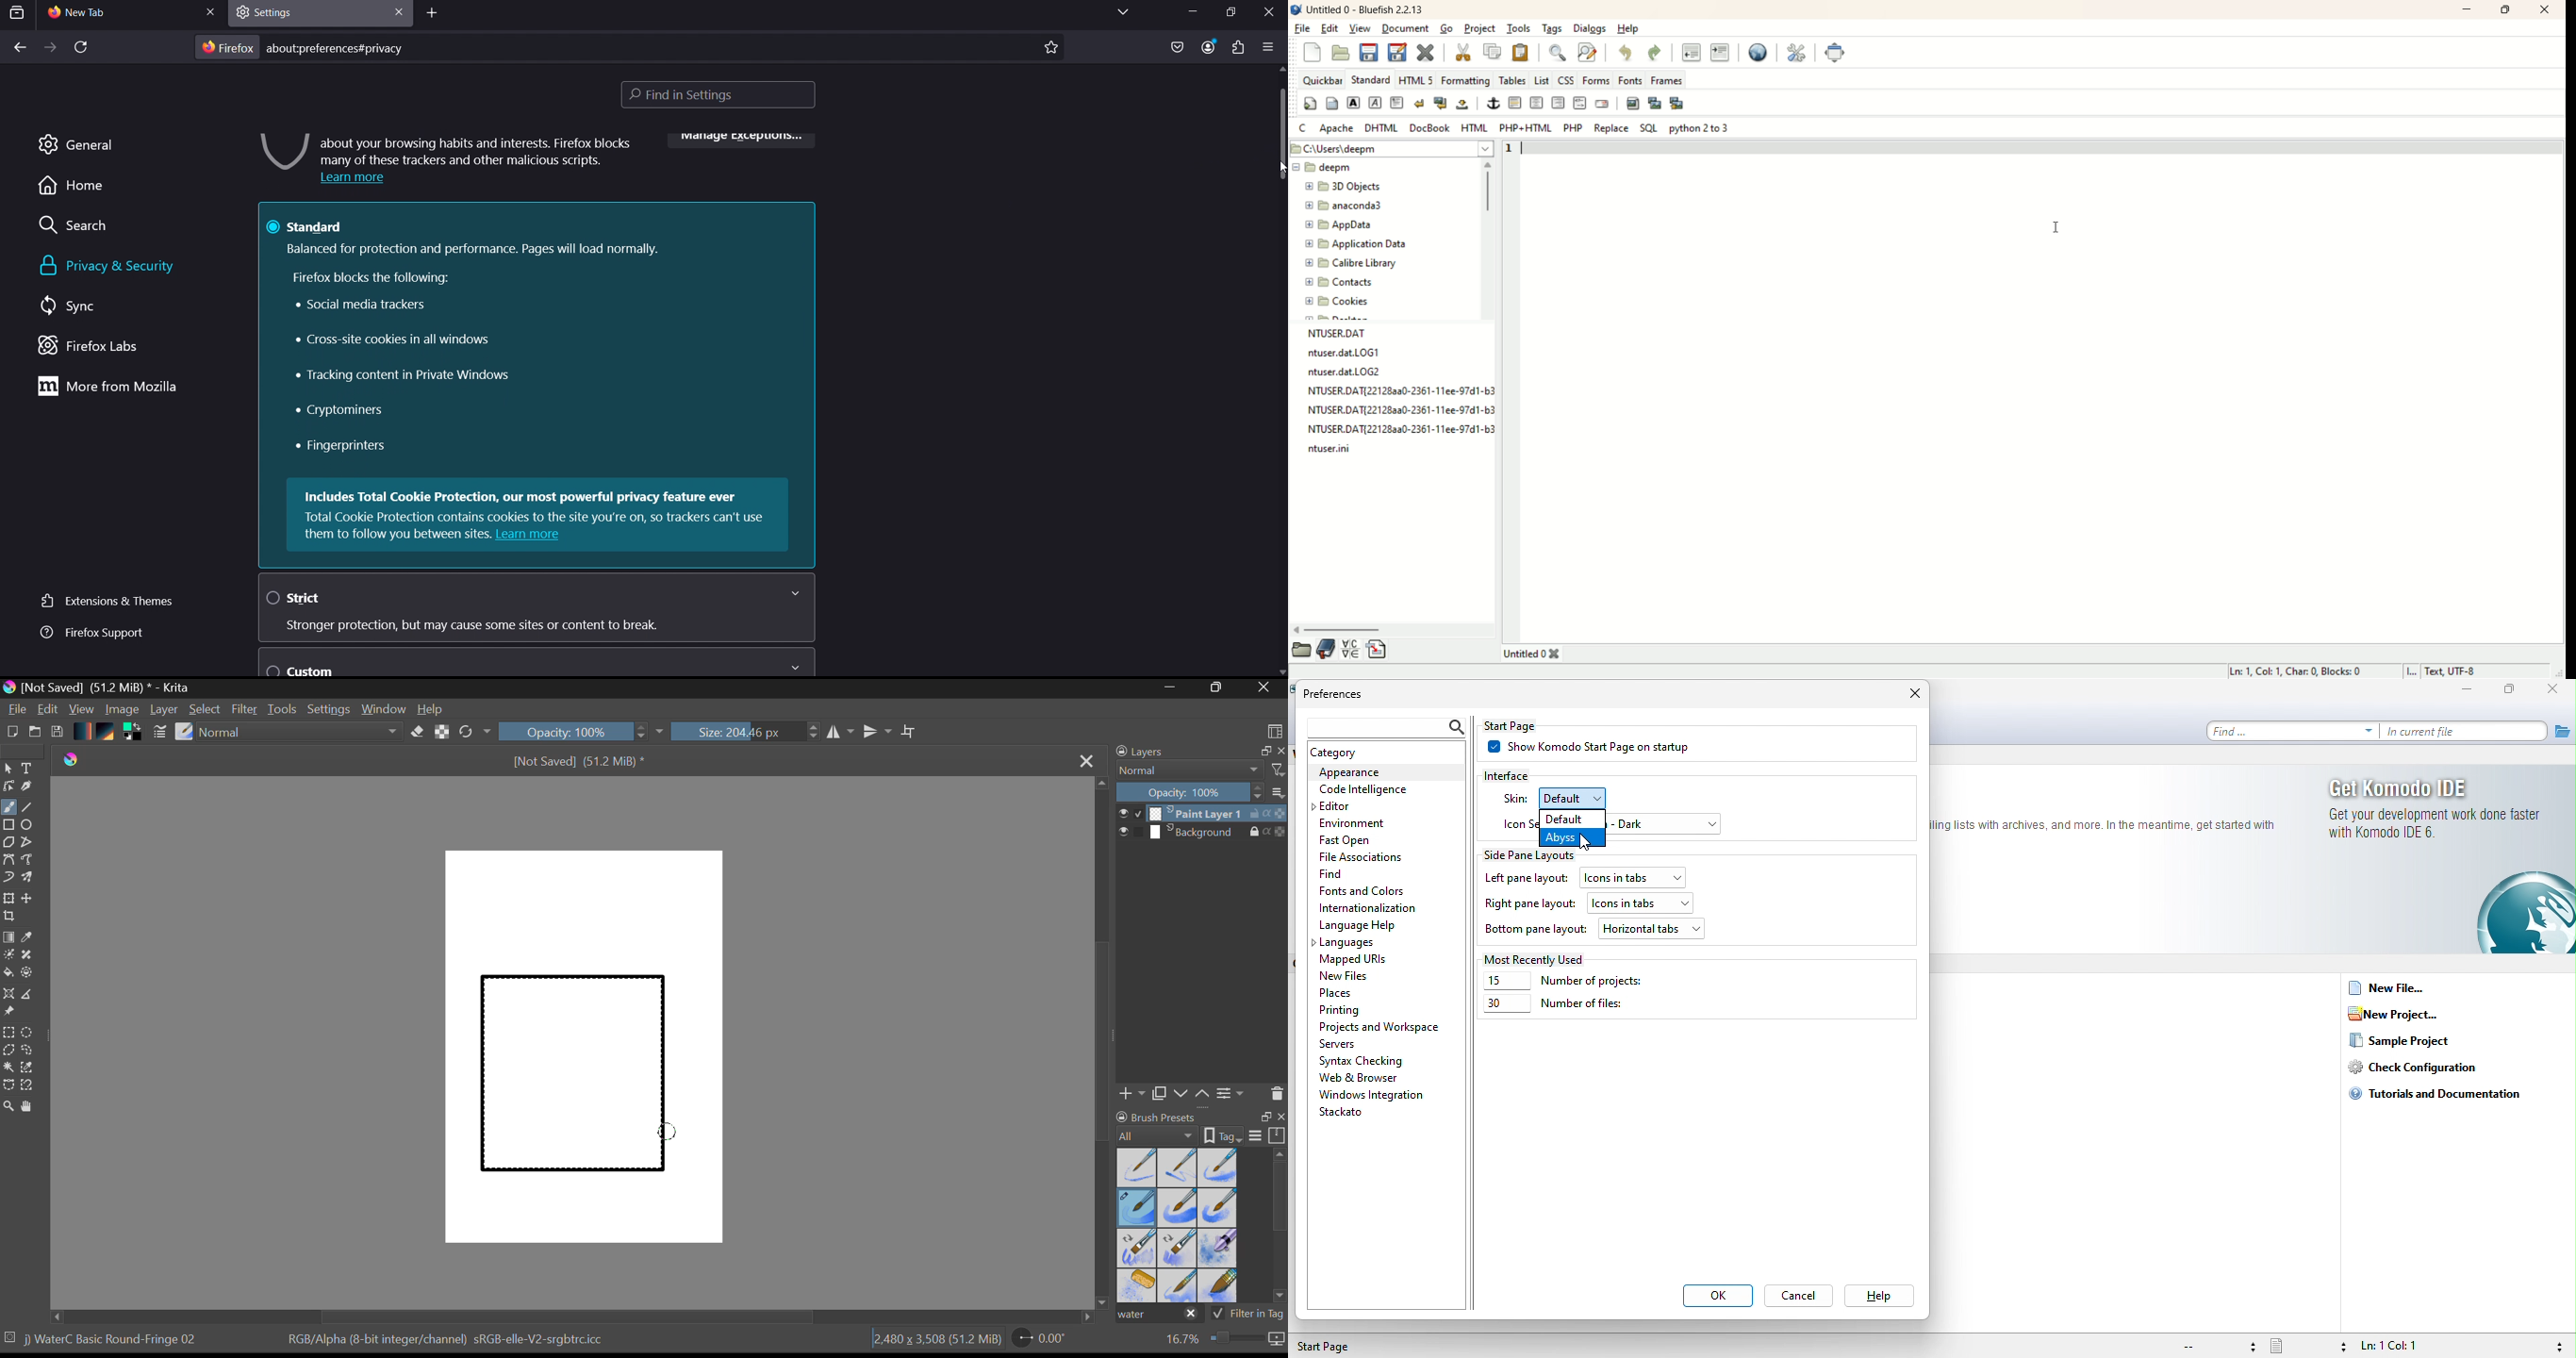 This screenshot has height=1372, width=2576. I want to click on body, so click(1331, 107).